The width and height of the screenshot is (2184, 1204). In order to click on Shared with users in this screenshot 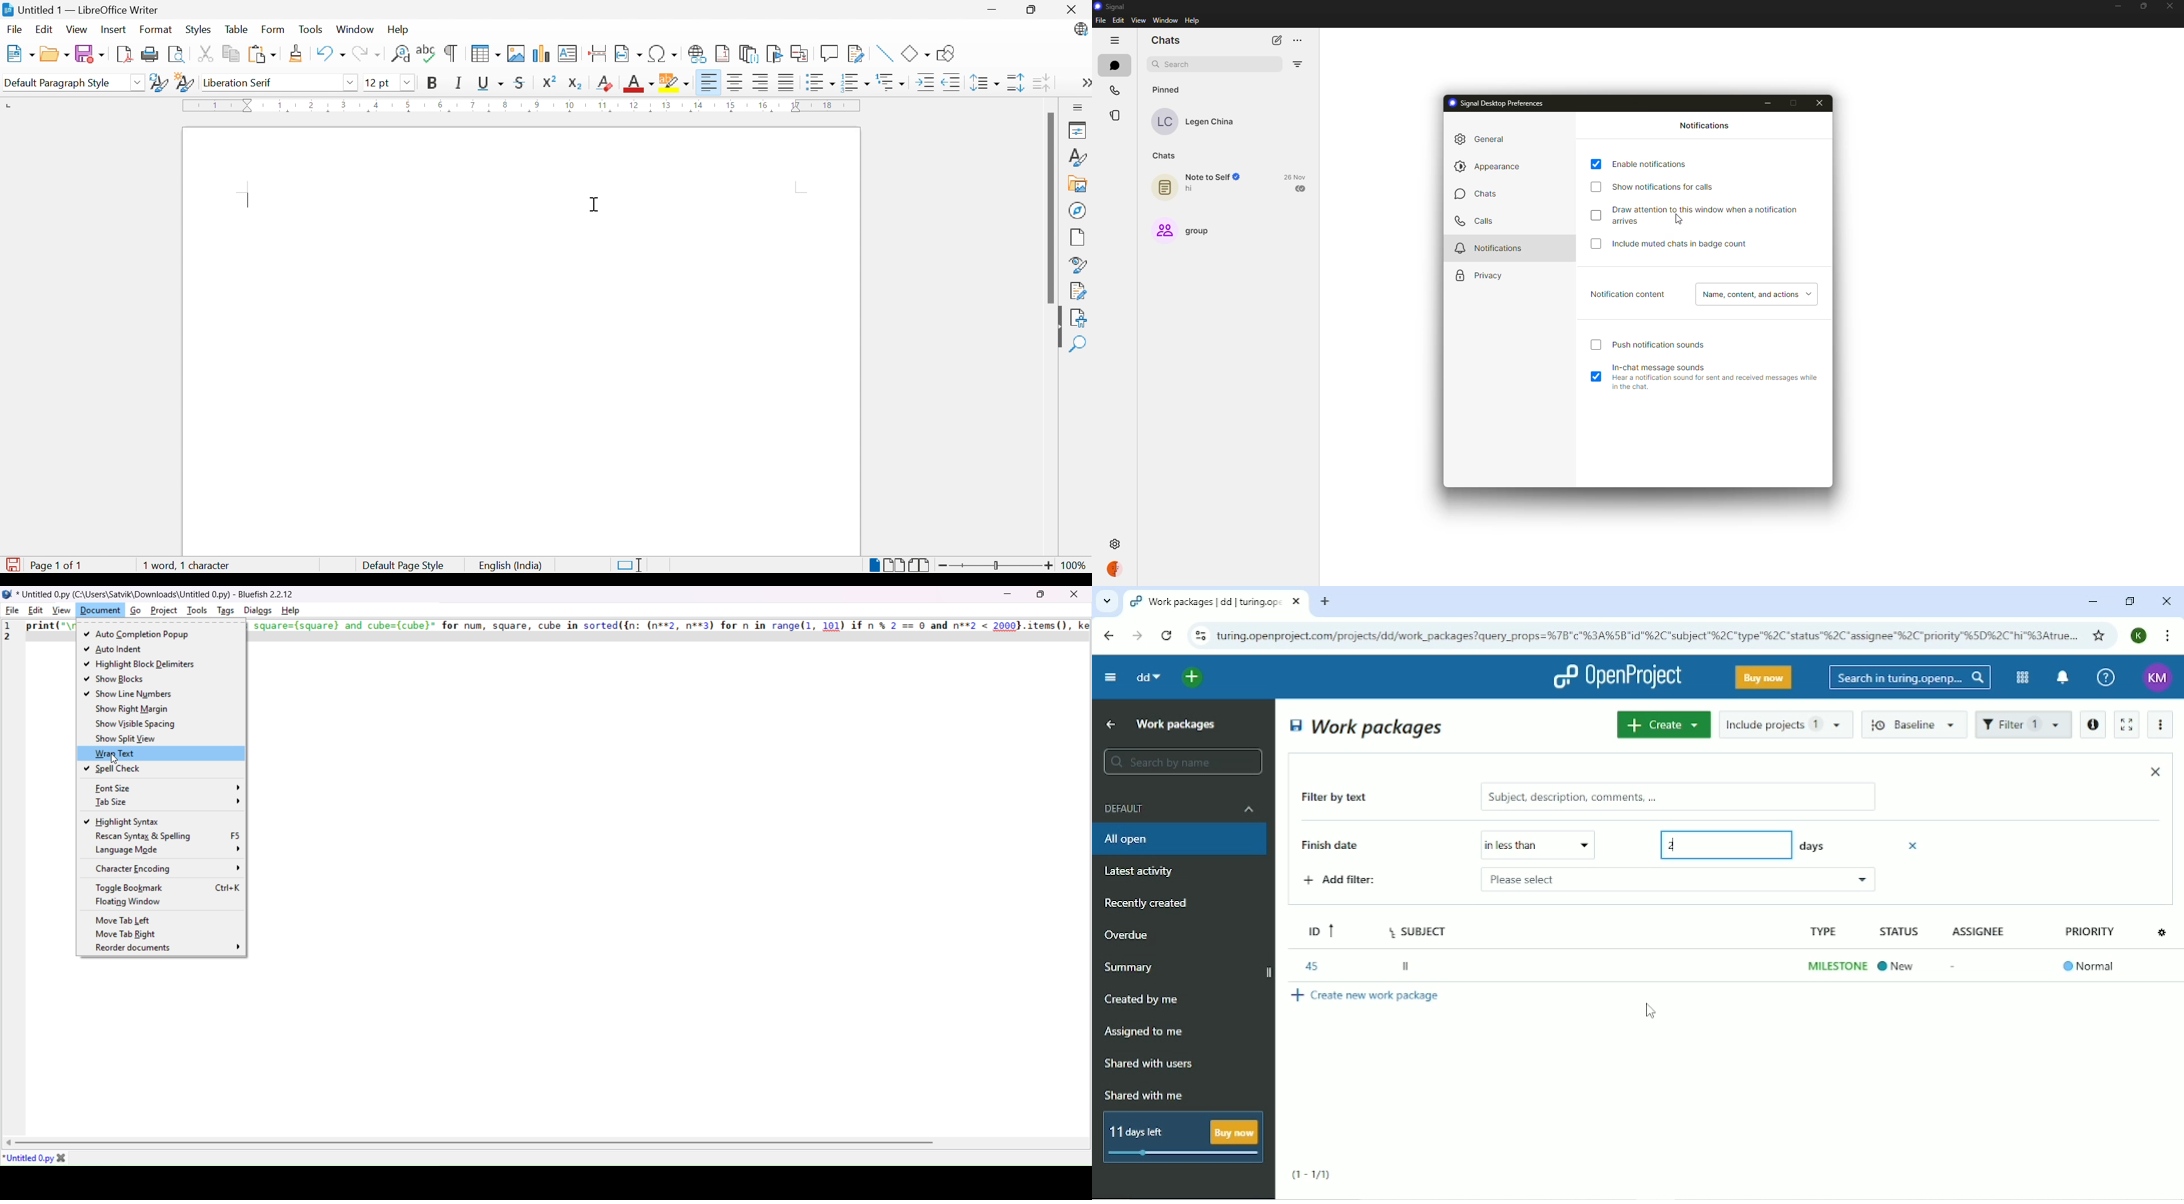, I will do `click(1150, 1064)`.